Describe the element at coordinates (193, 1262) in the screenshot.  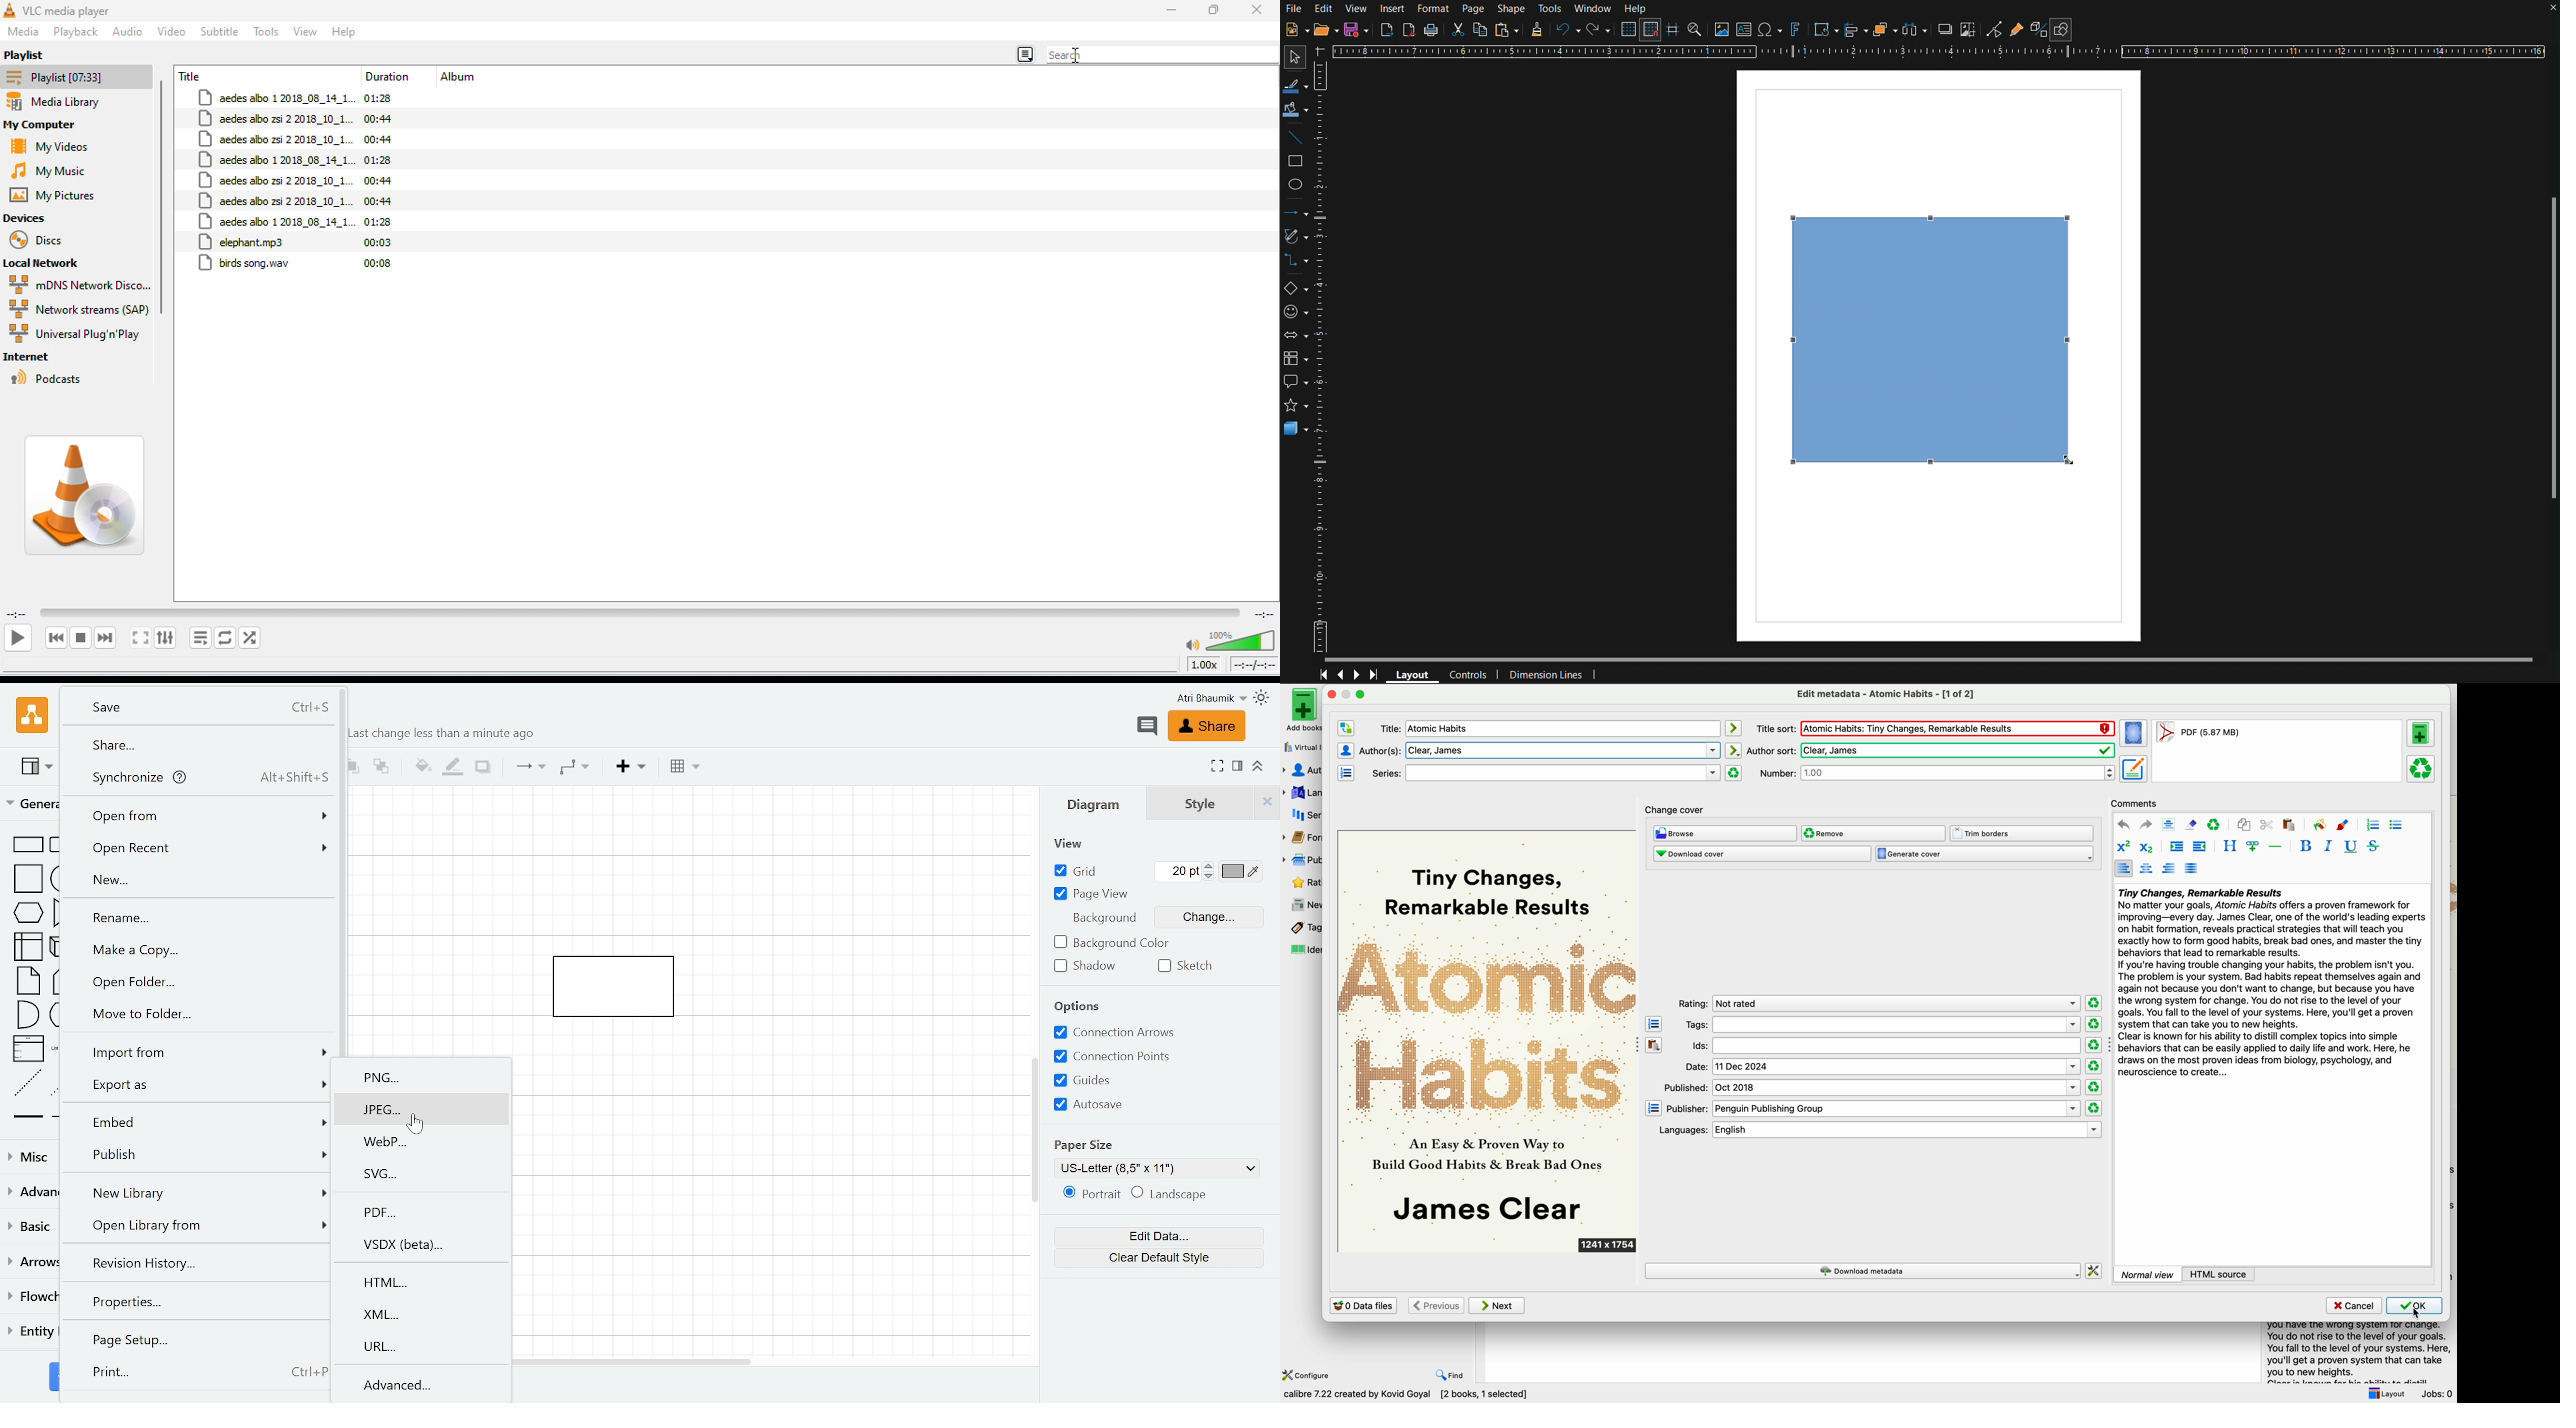
I see `Revision hisoty` at that location.